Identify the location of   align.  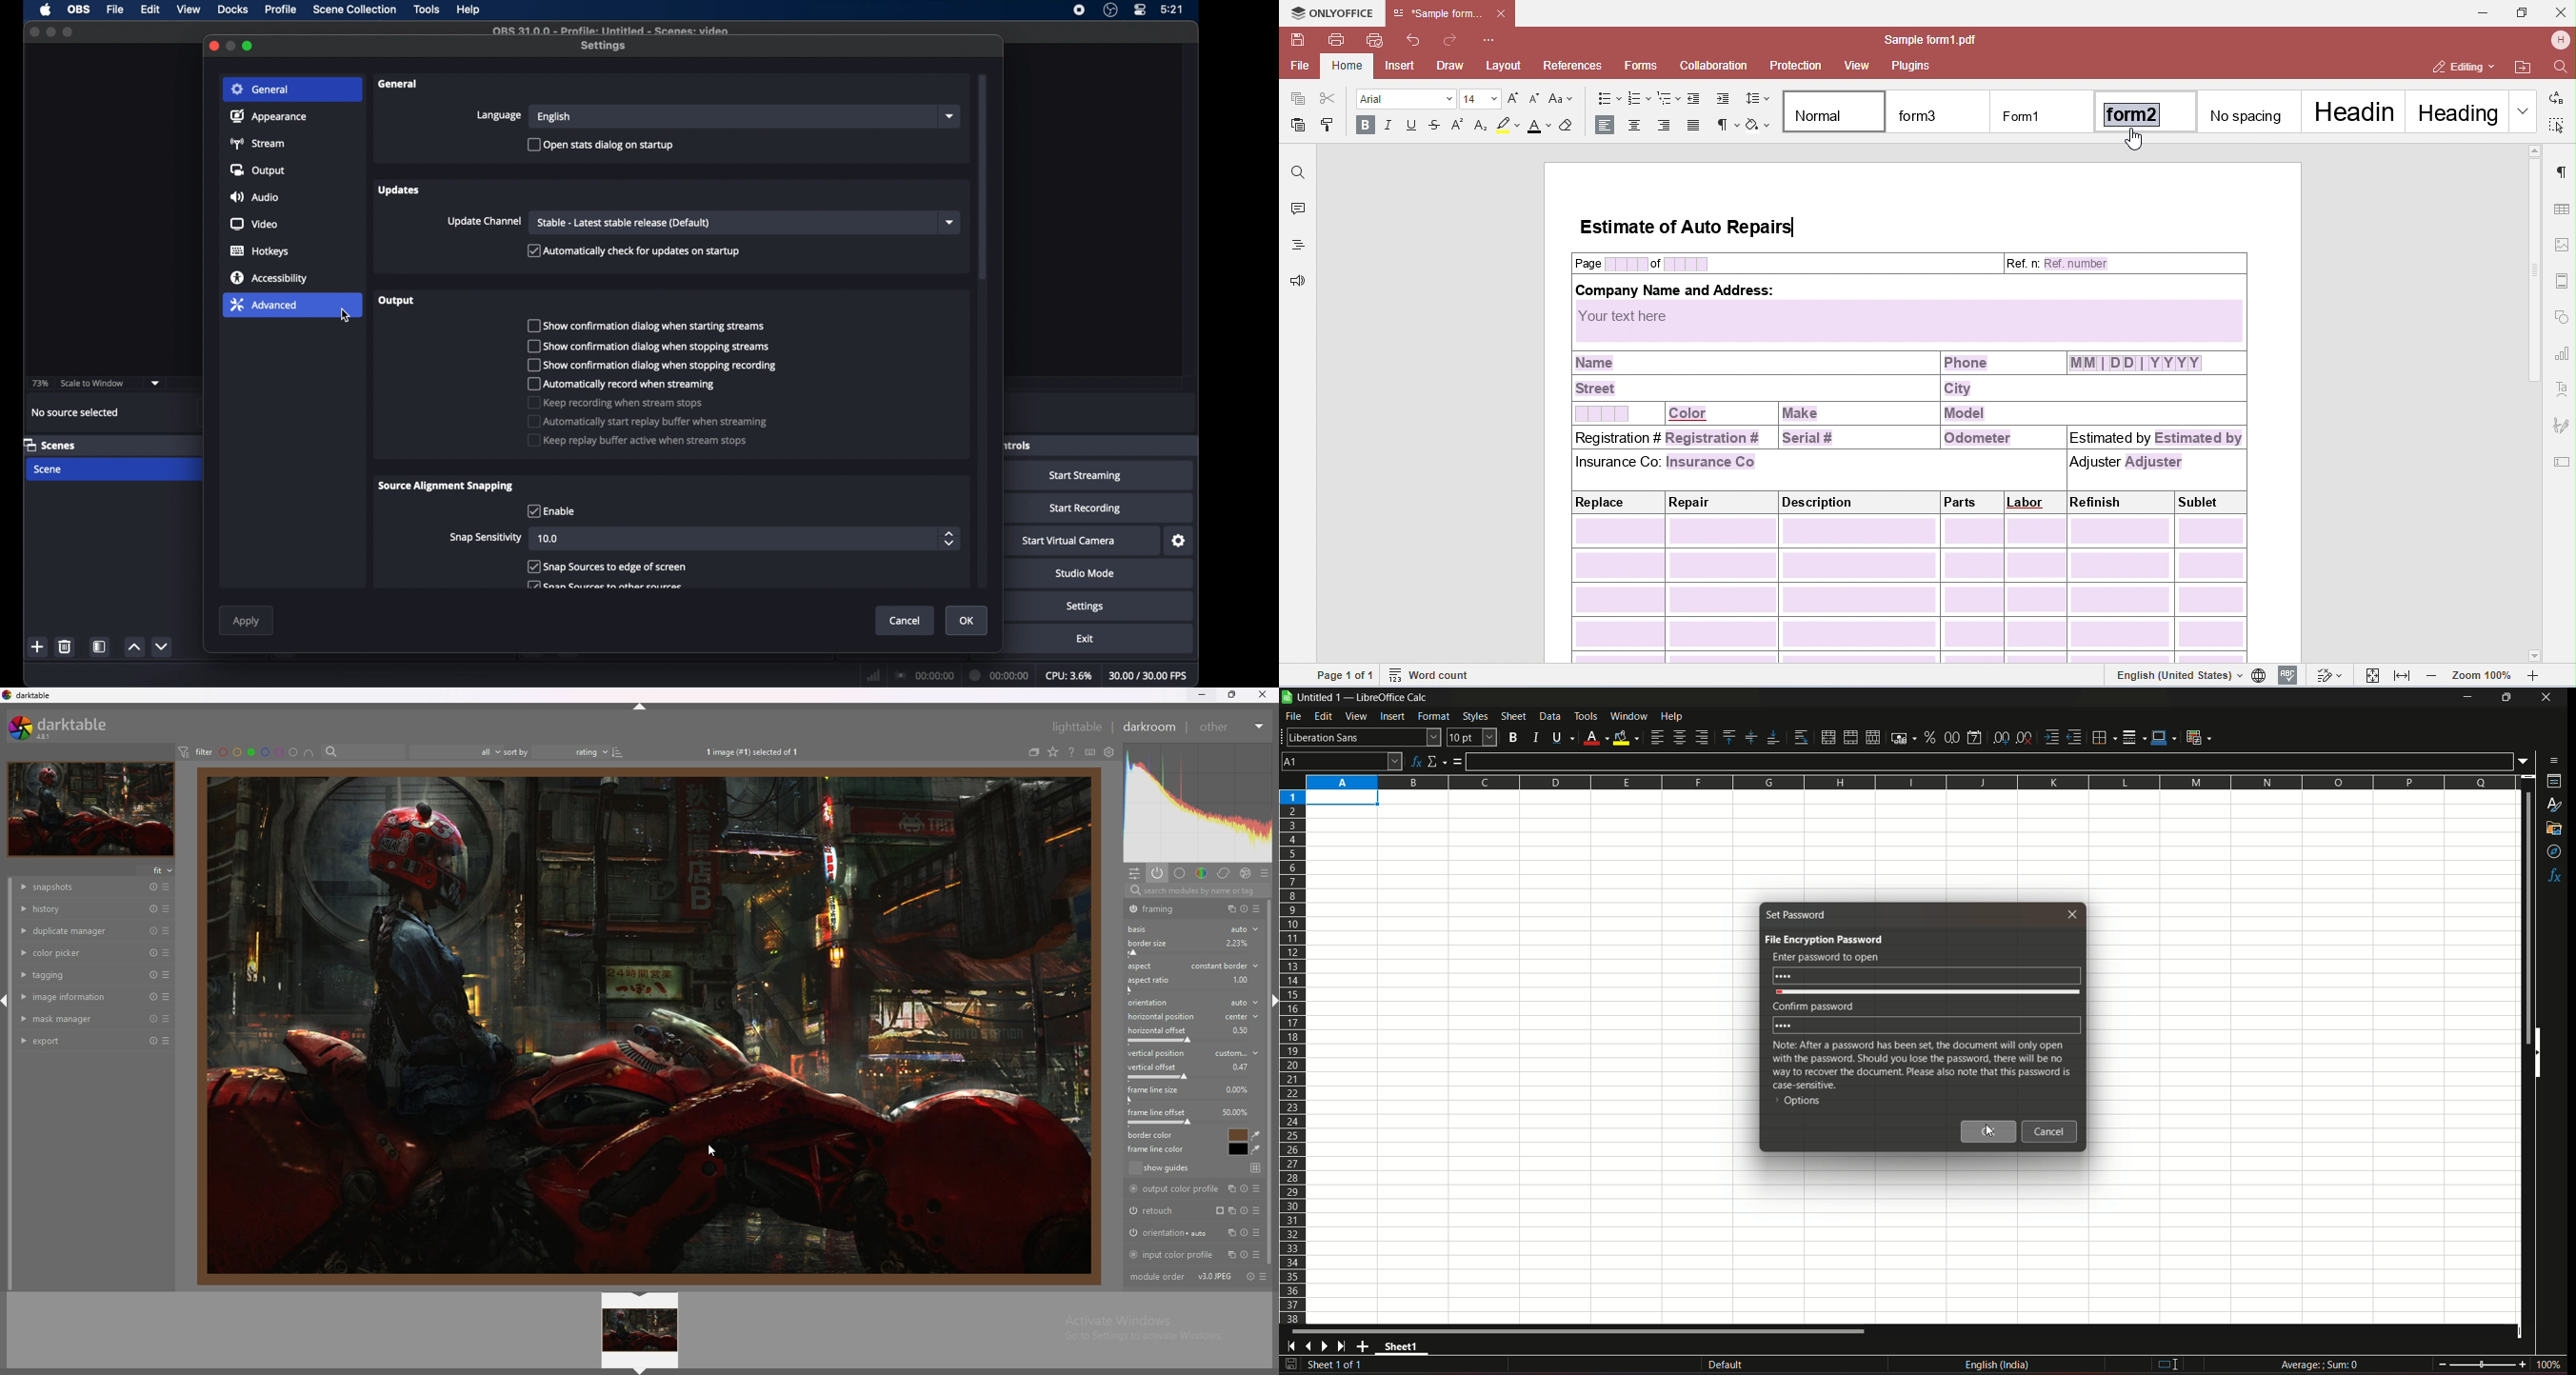
(1656, 737).